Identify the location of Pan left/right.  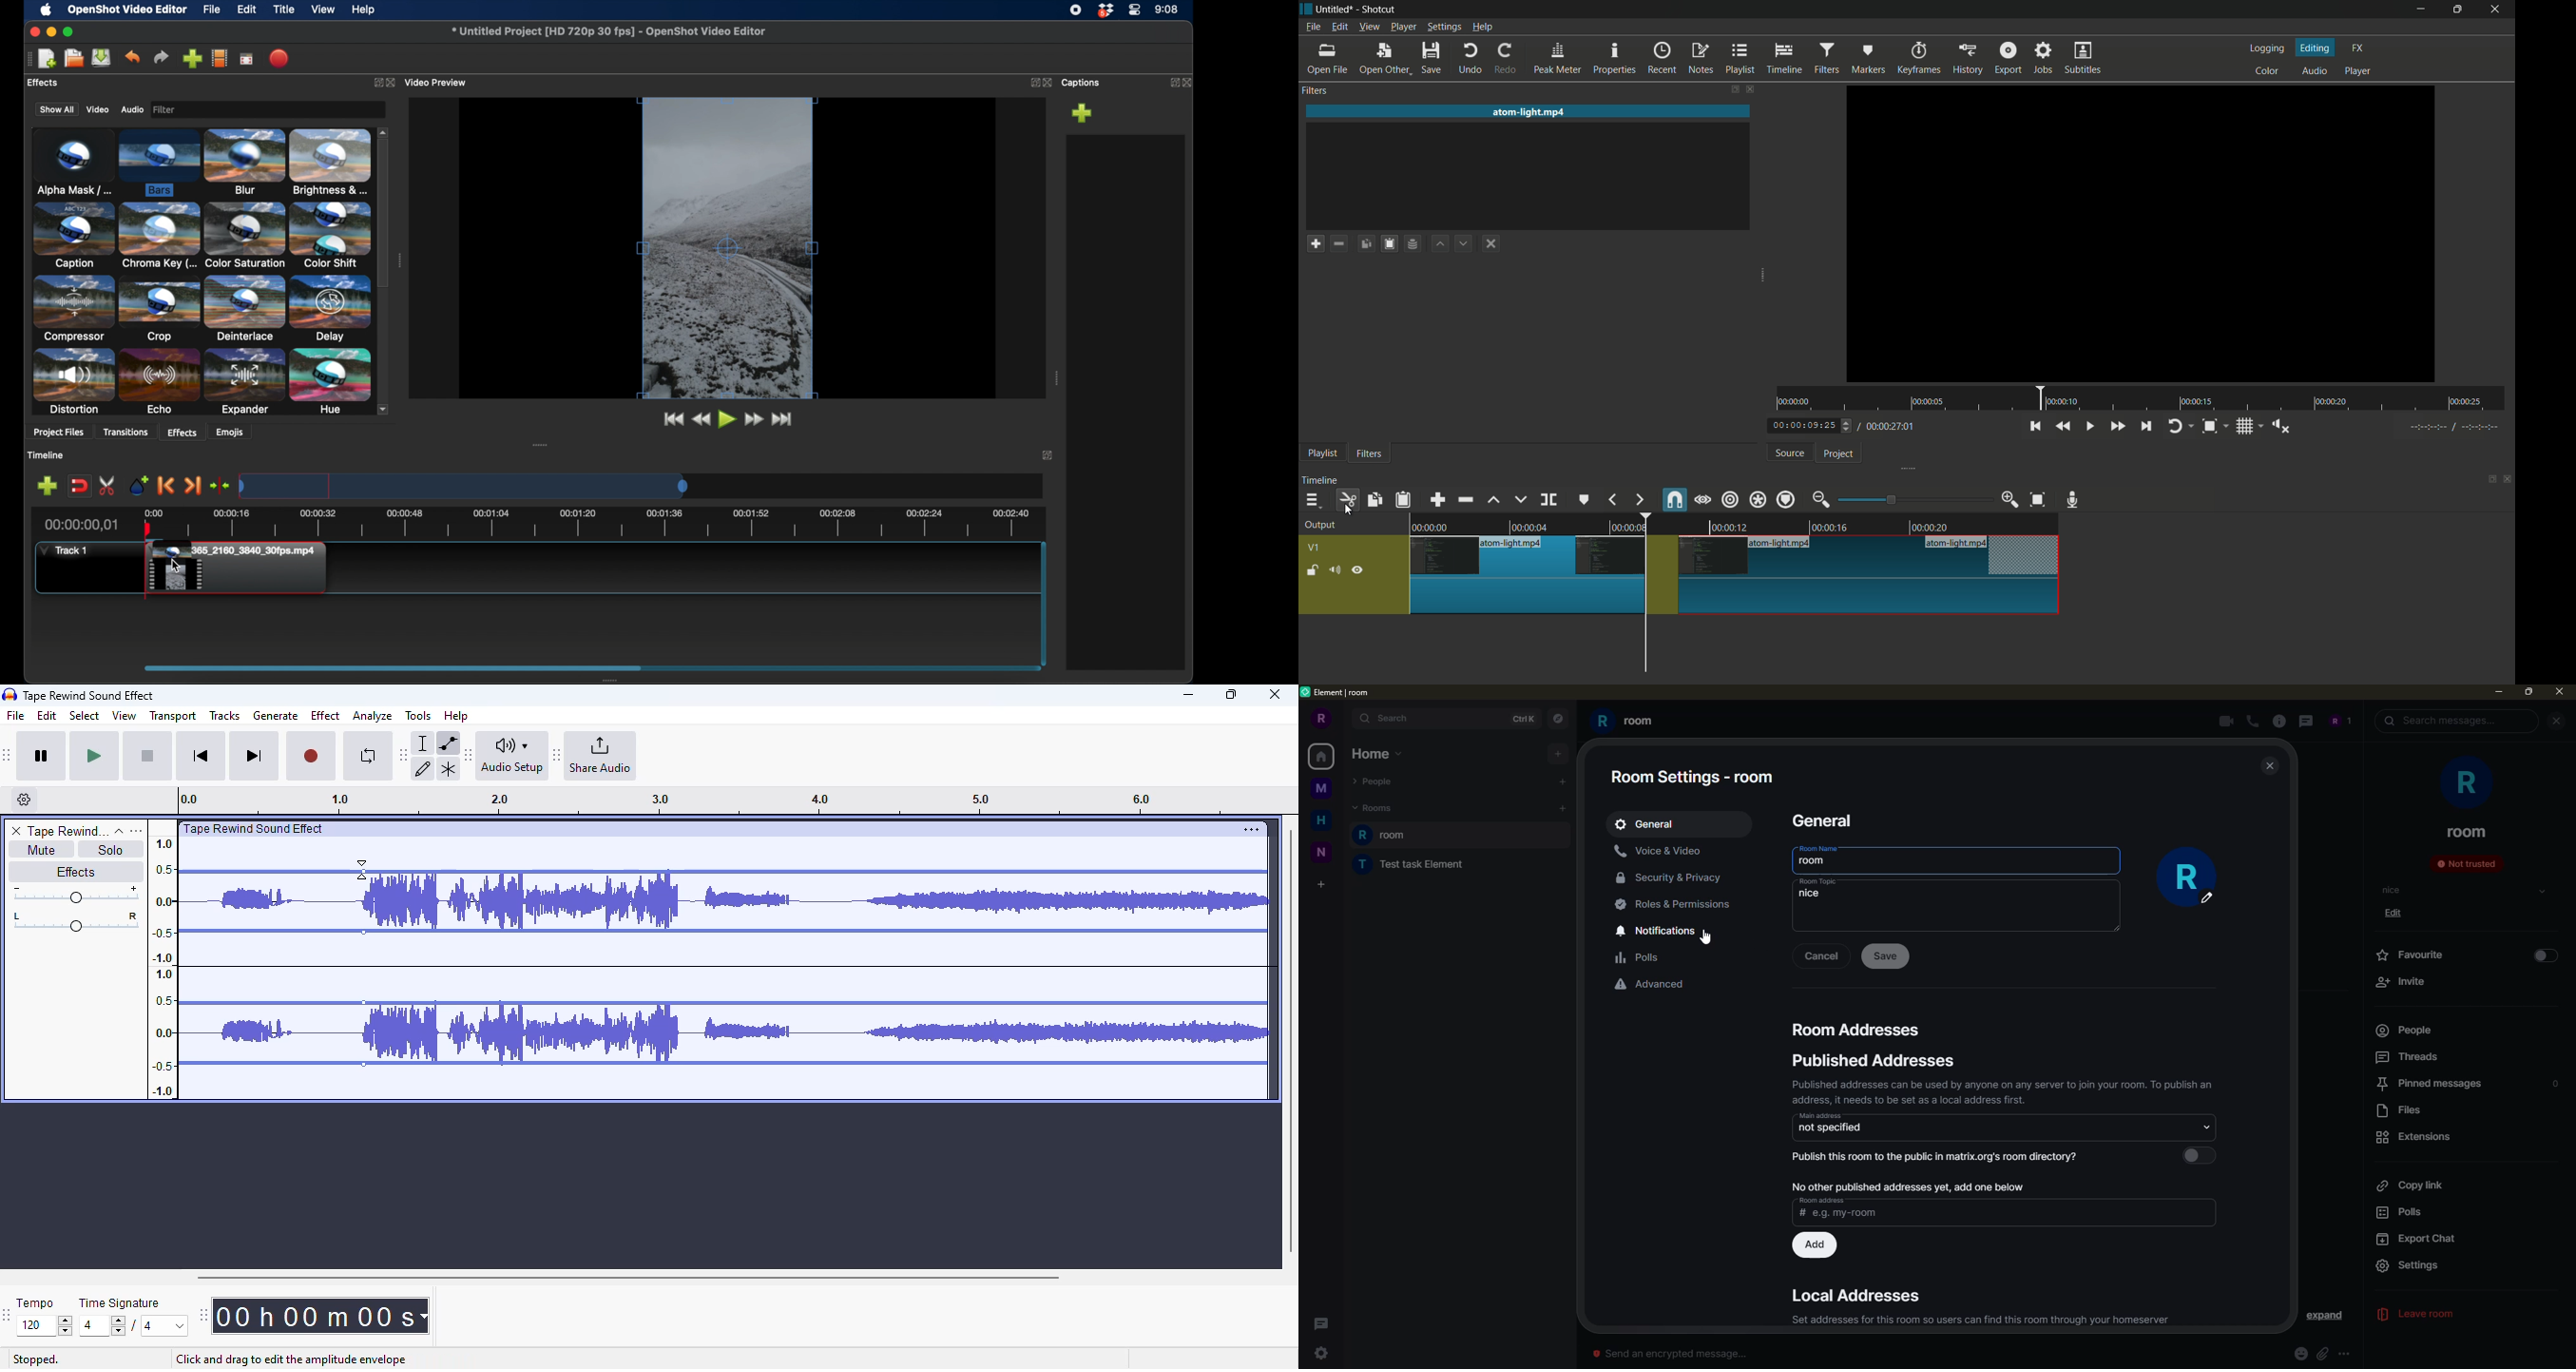
(76, 922).